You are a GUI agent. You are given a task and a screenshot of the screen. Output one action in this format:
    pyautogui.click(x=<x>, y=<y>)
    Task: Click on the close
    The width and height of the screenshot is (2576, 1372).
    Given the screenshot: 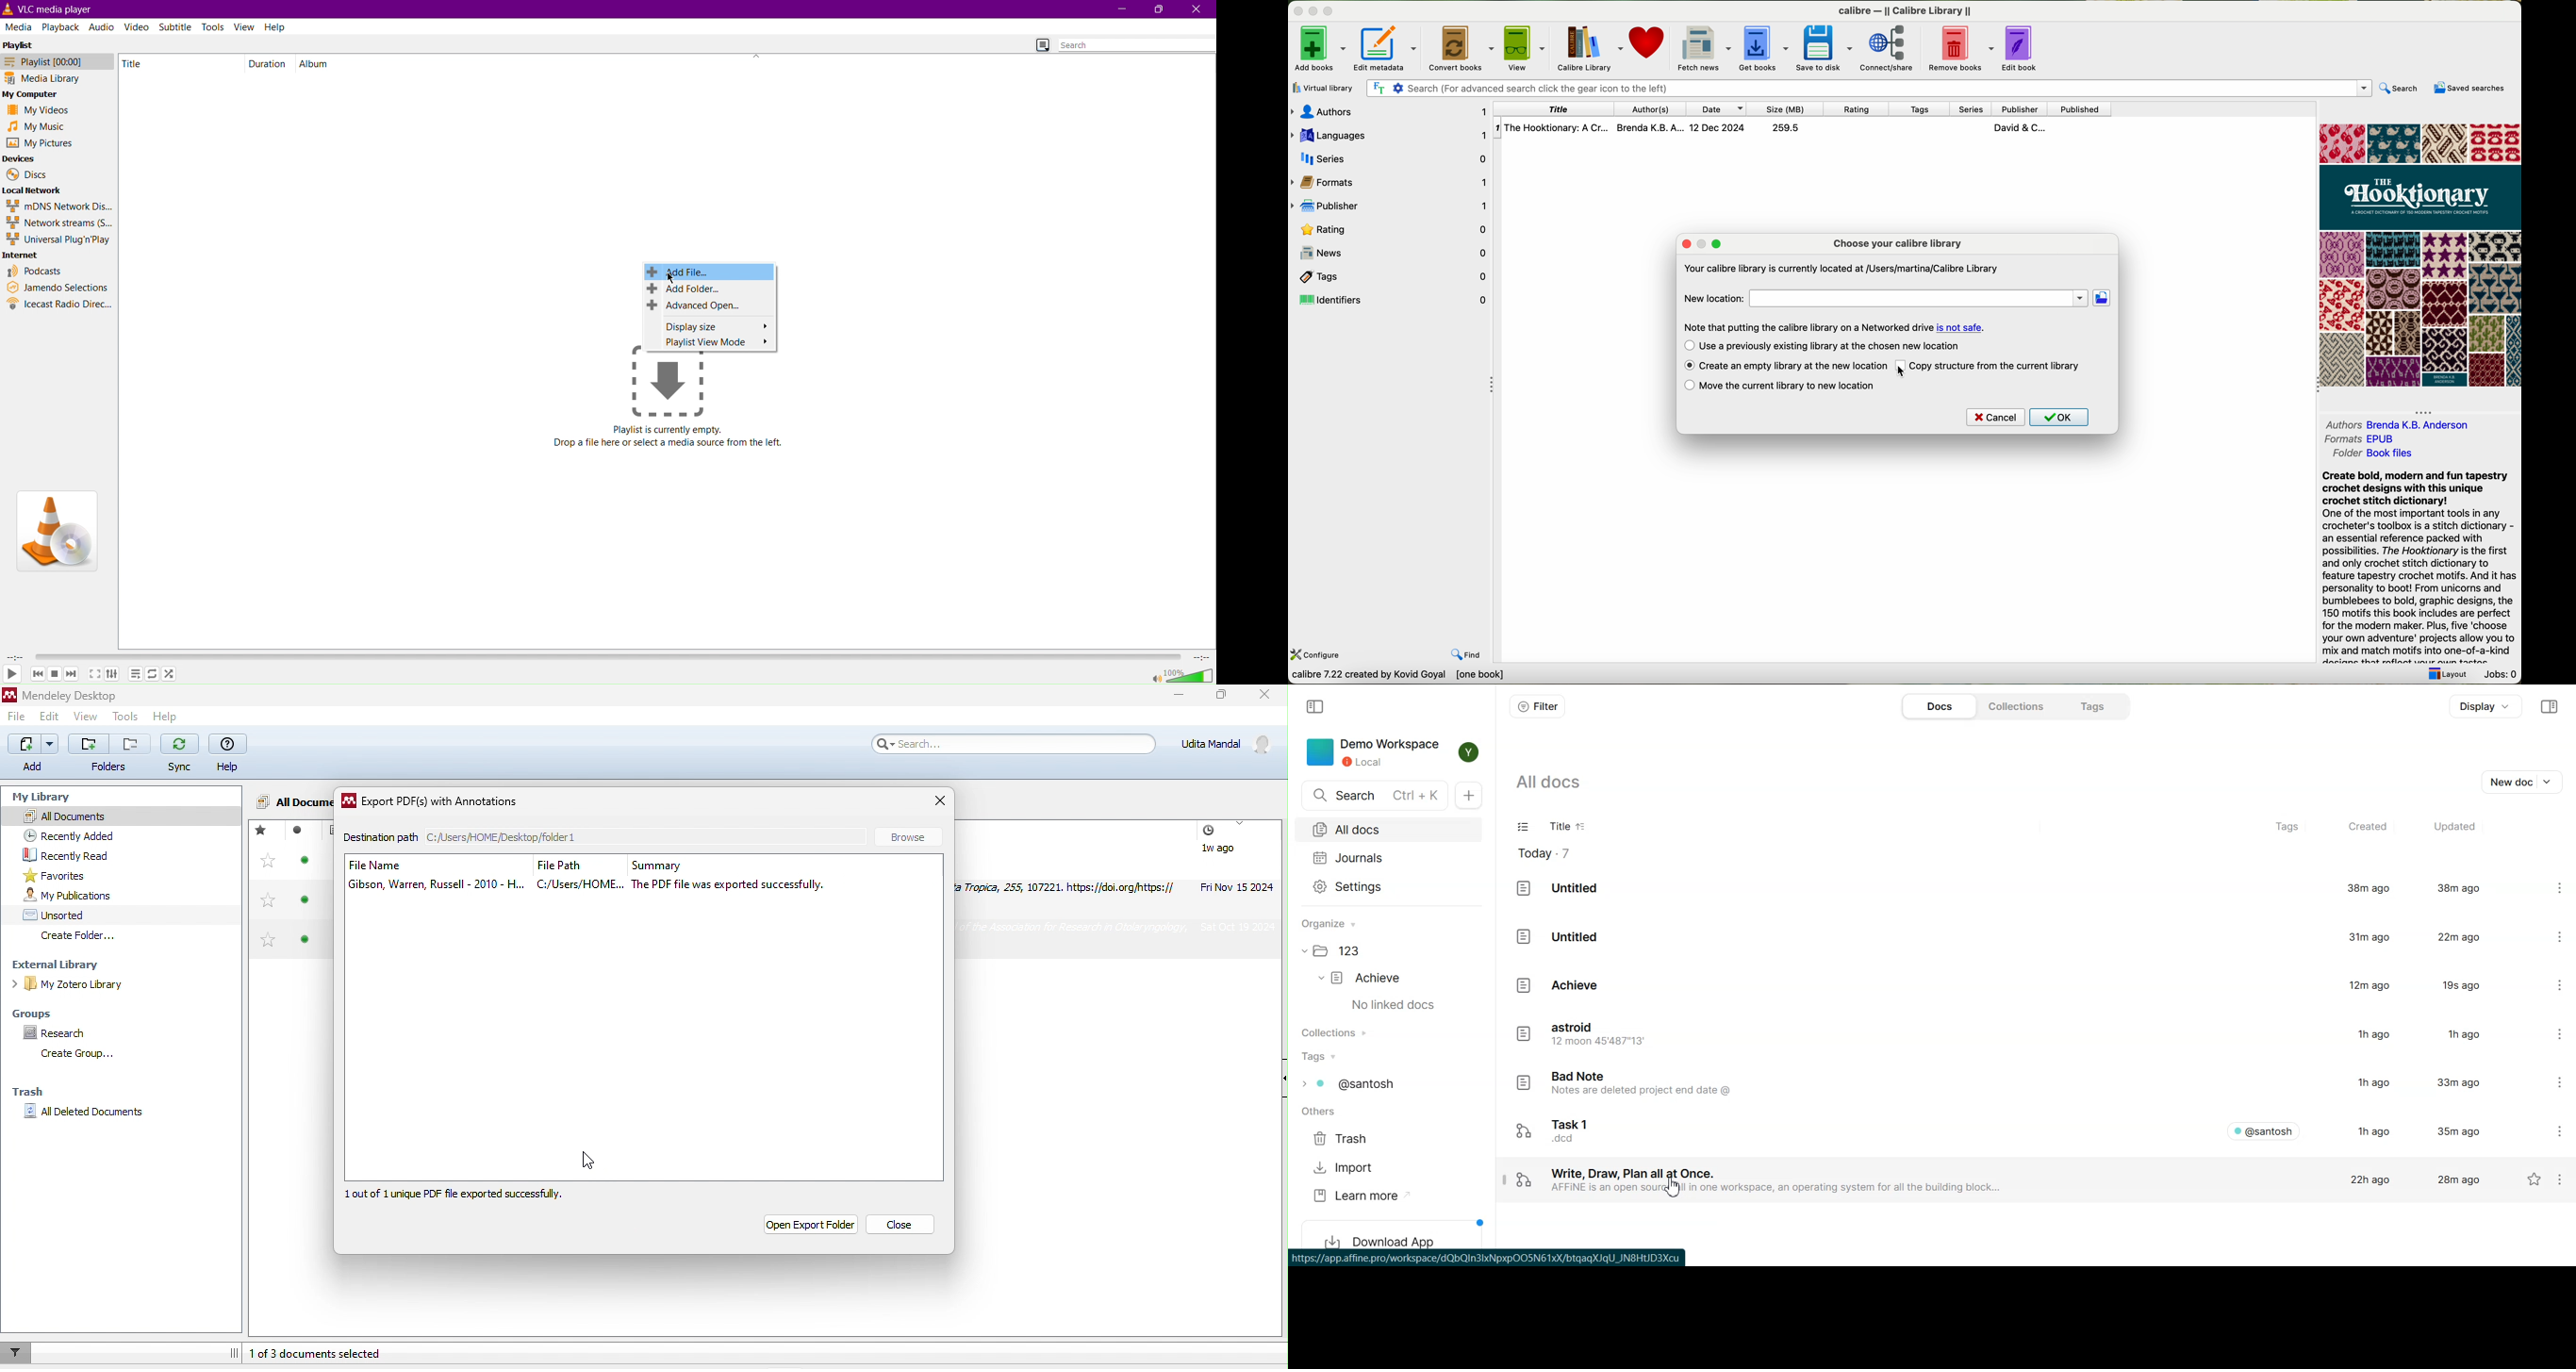 What is the action you would take?
    pyautogui.click(x=1267, y=695)
    